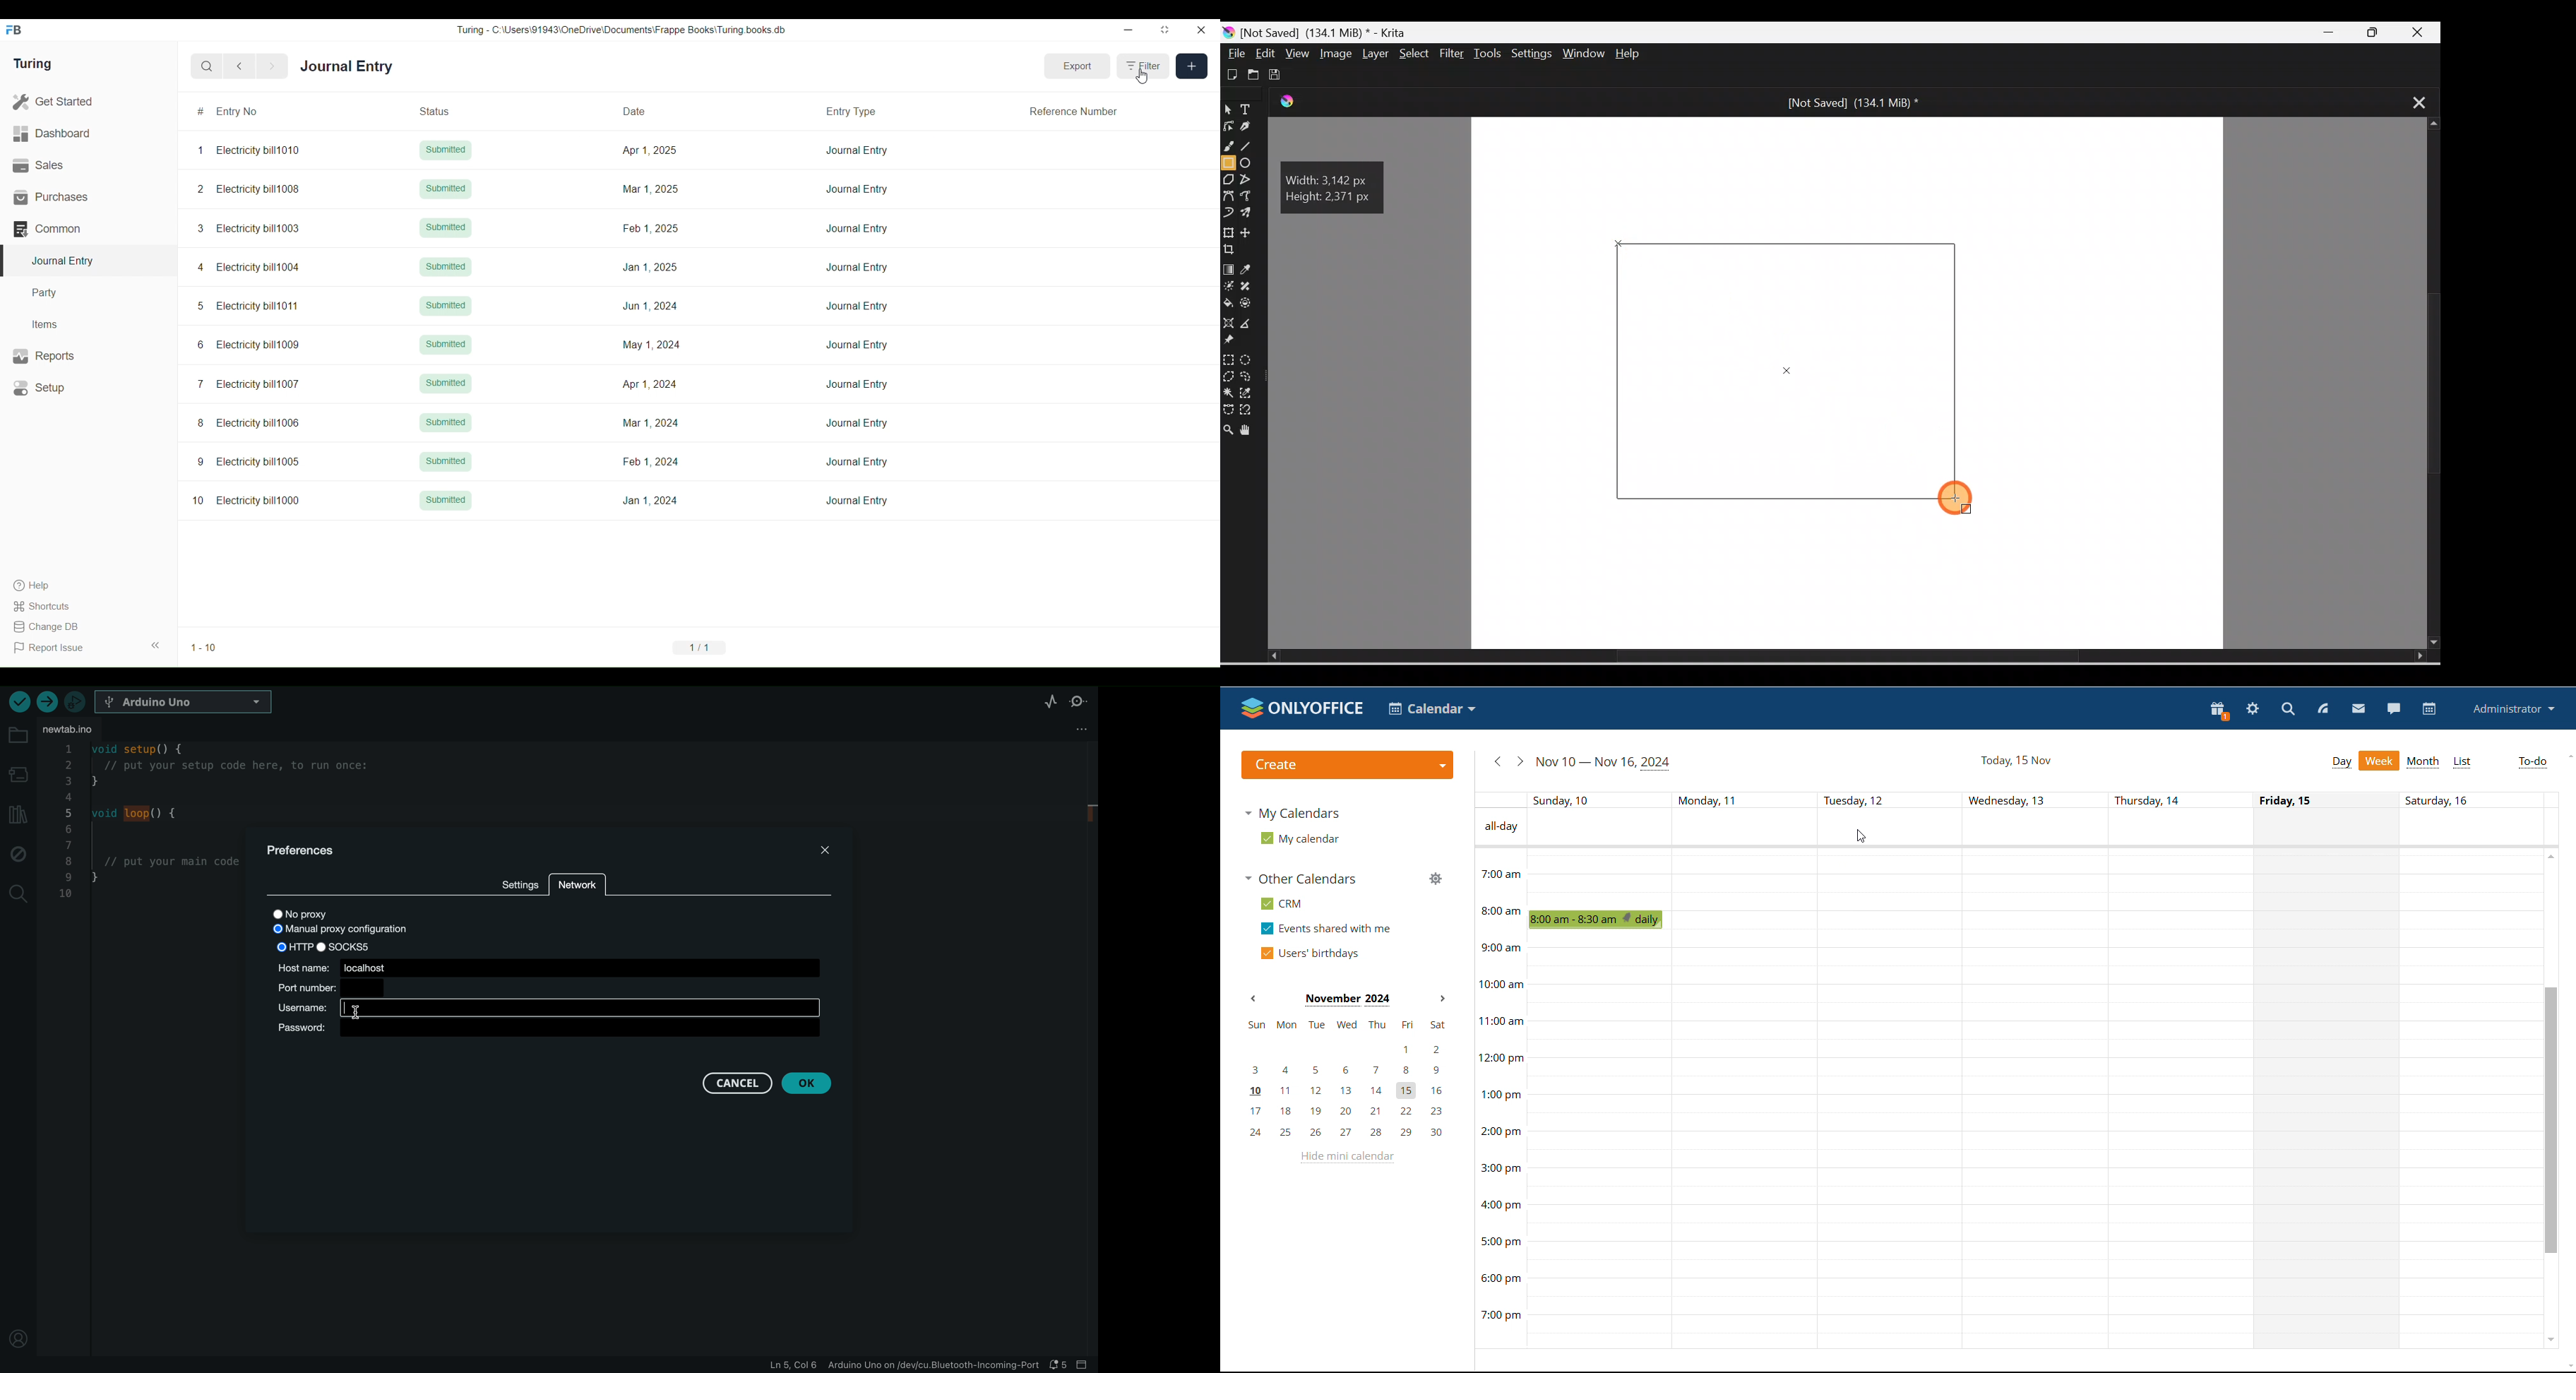  I want to click on file tab, so click(74, 729).